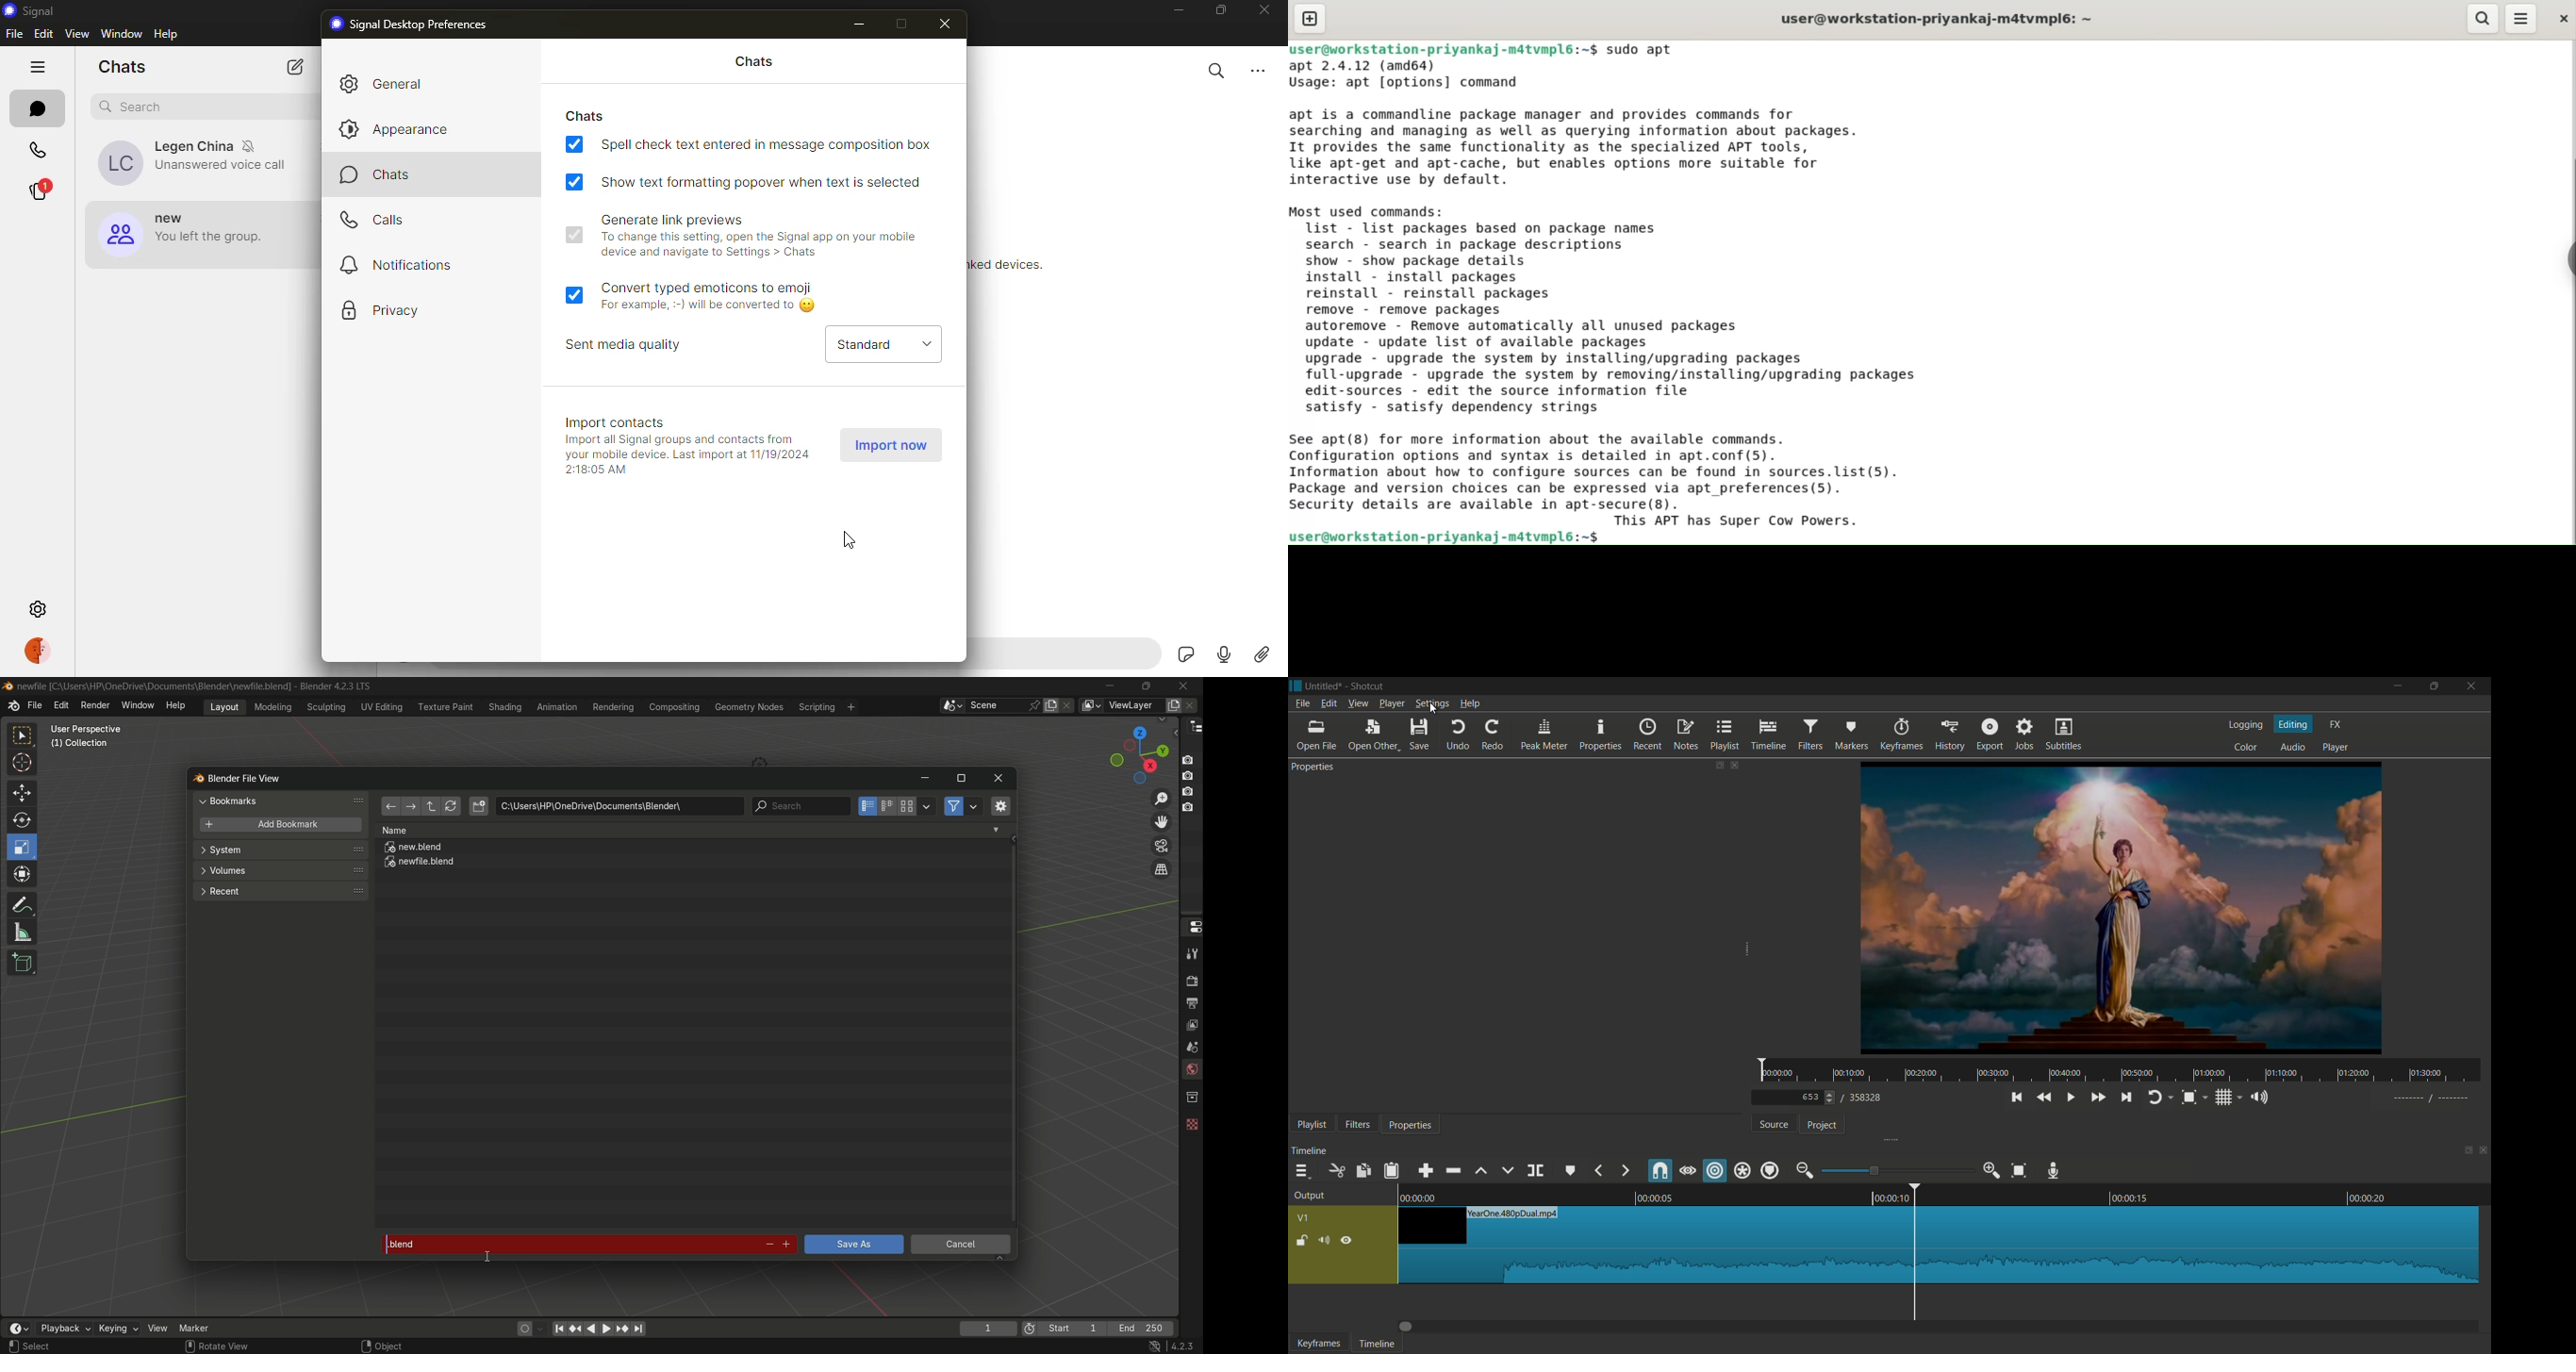 The width and height of the screenshot is (2576, 1372). I want to click on skip to the previous point, so click(2016, 1097).